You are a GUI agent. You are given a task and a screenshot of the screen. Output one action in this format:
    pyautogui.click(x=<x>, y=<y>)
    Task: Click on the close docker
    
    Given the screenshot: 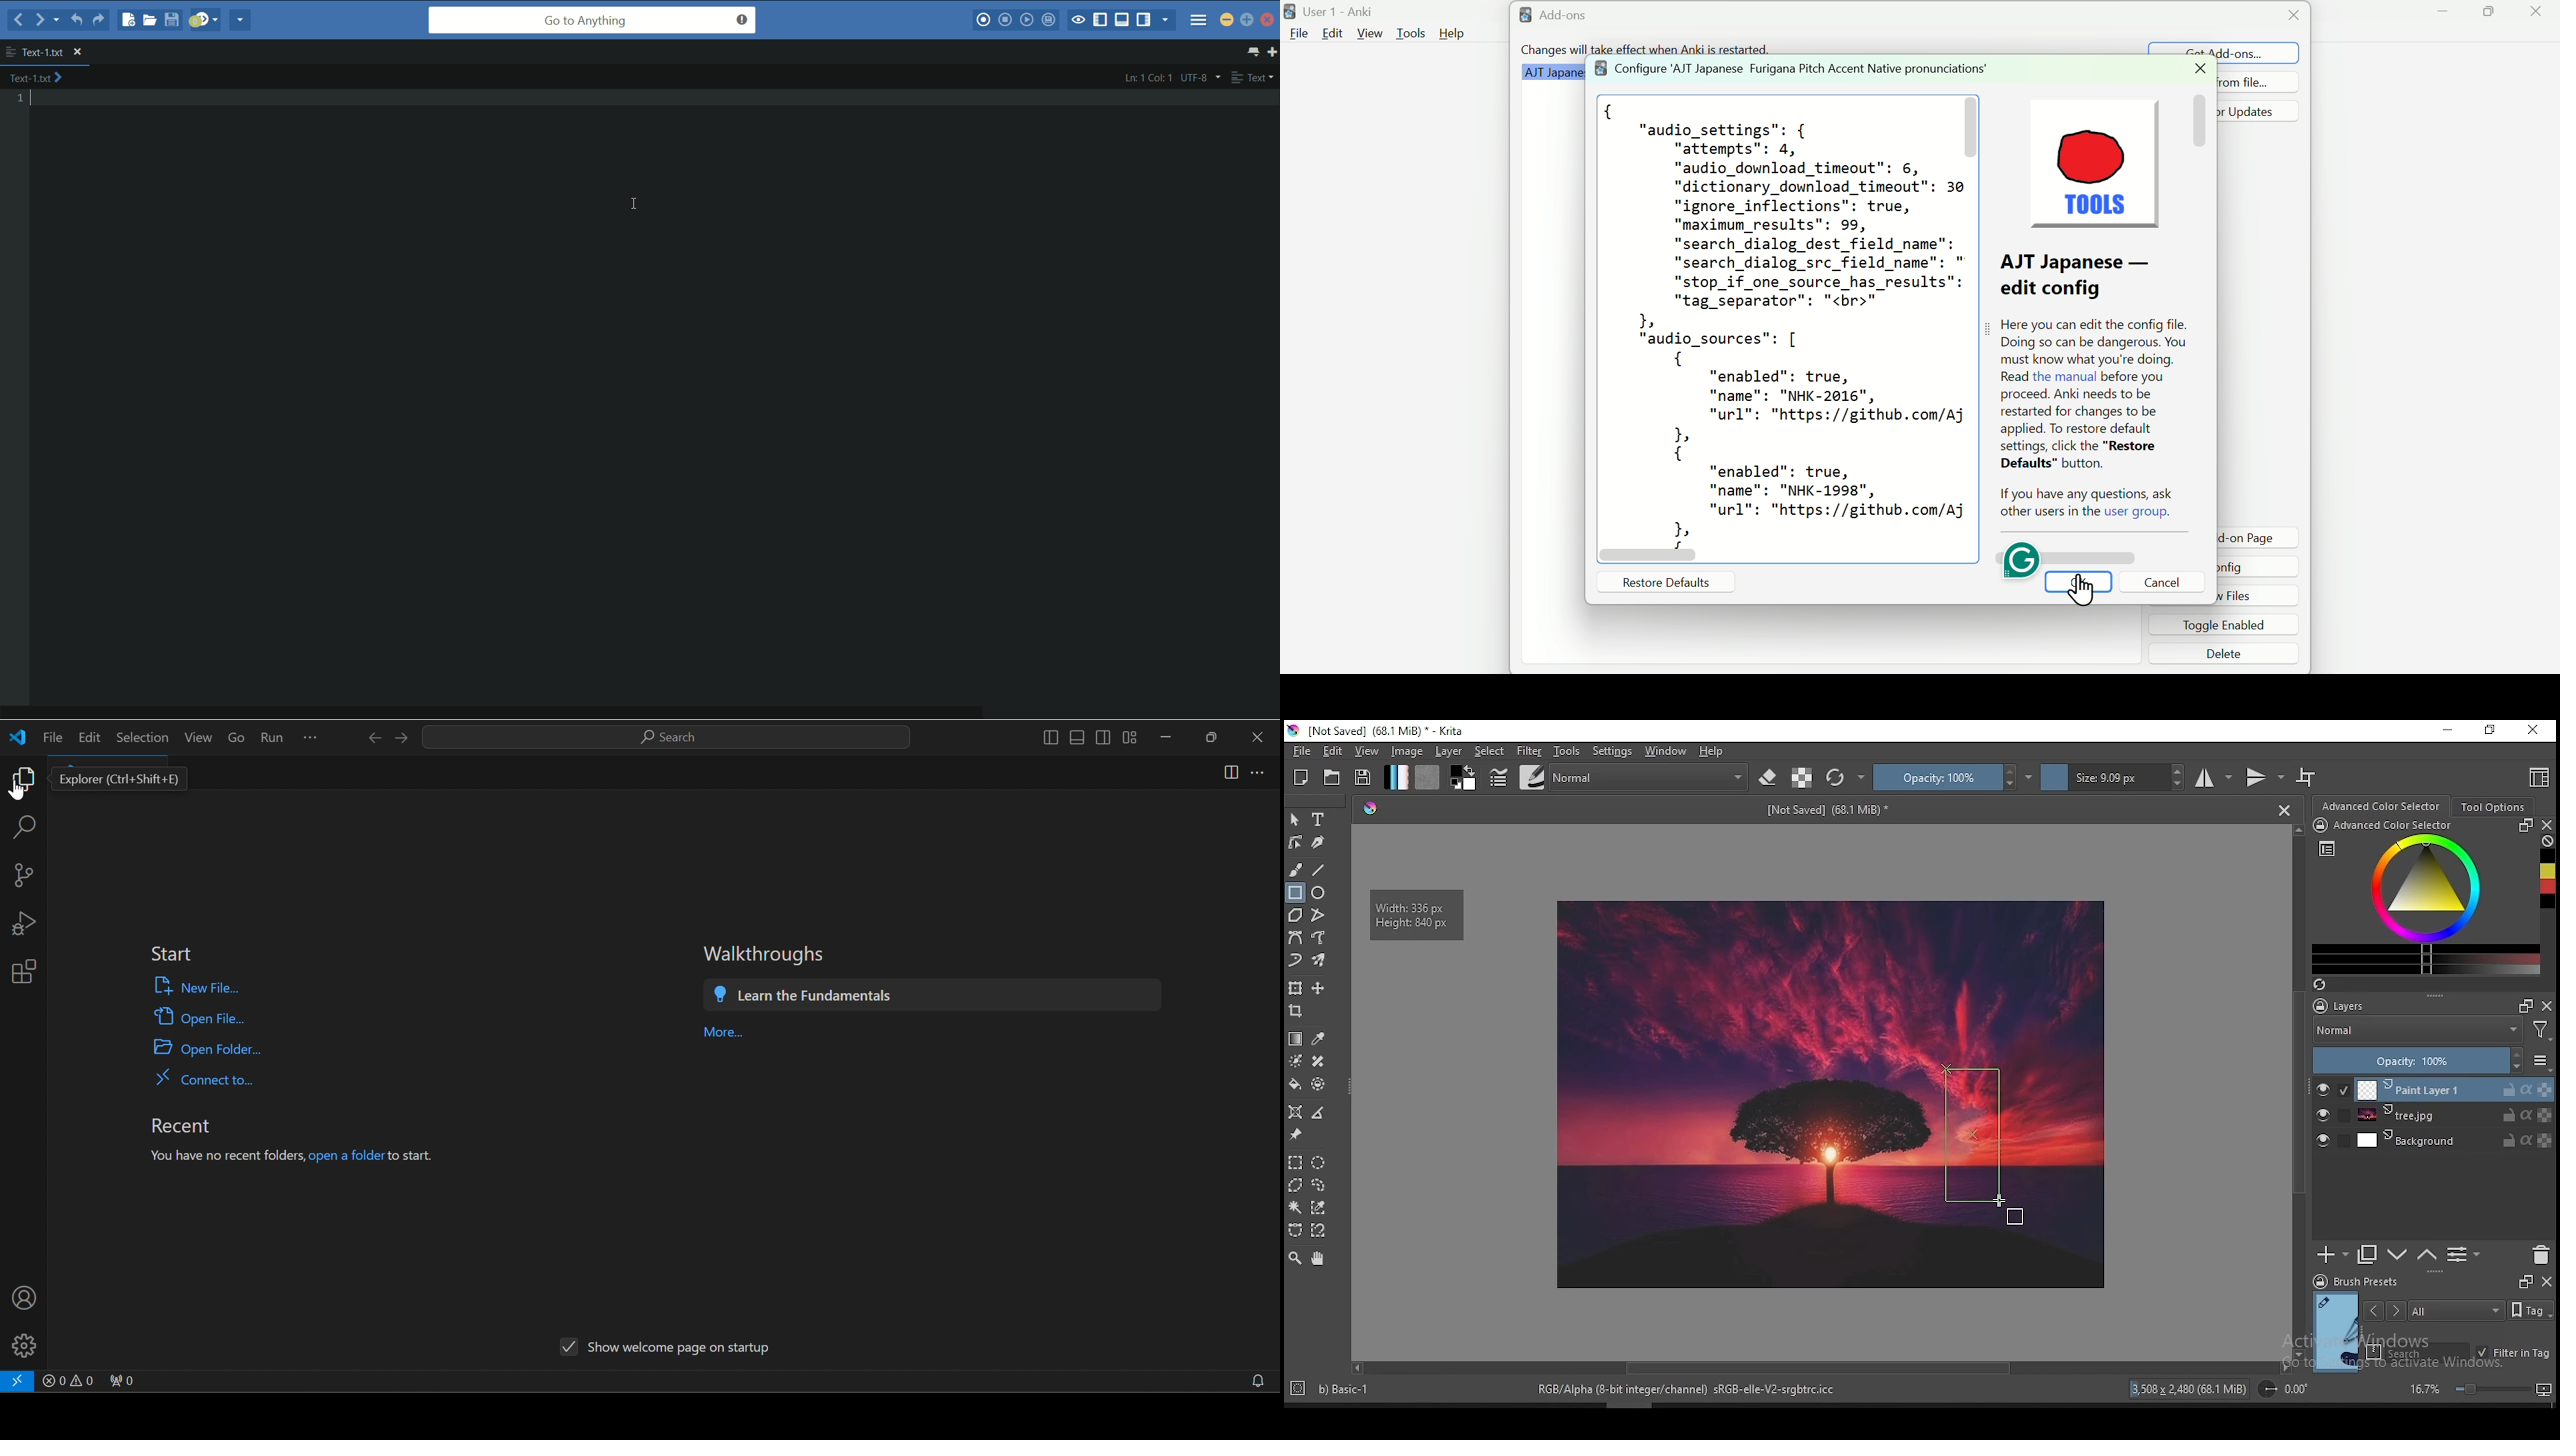 What is the action you would take?
    pyautogui.click(x=2546, y=1282)
    